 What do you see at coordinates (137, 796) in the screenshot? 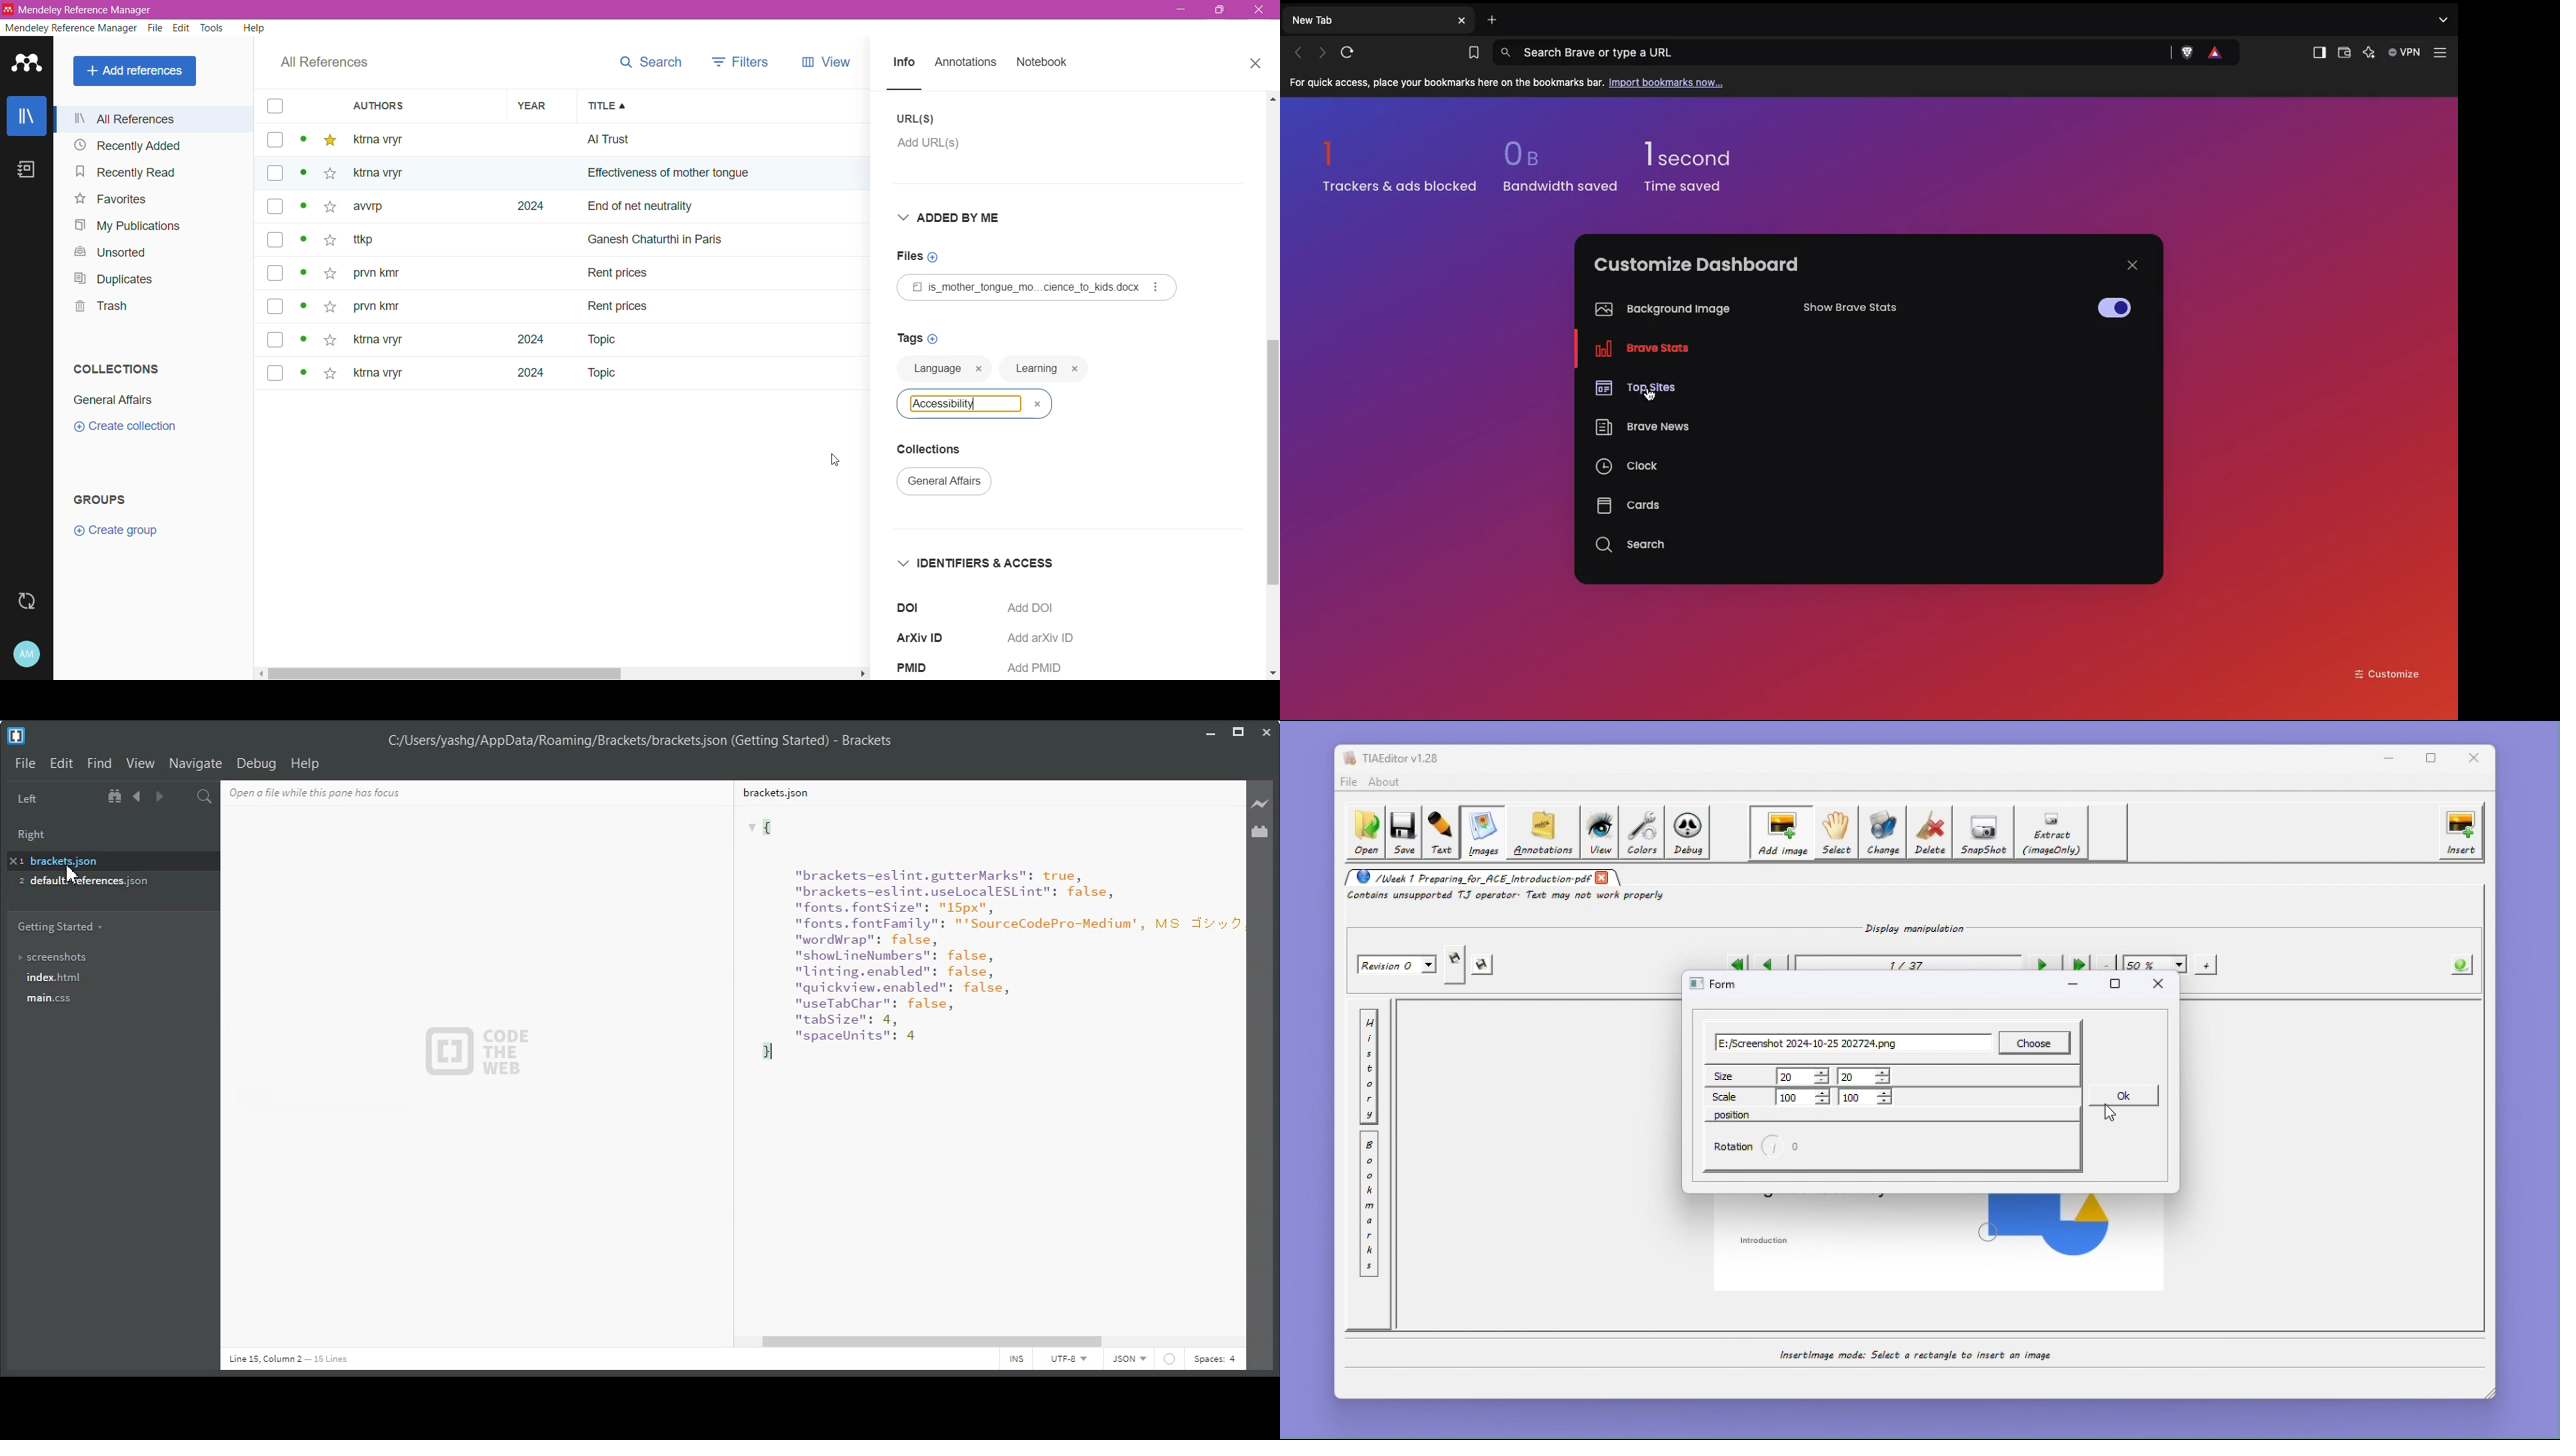
I see `Navigate Backward` at bounding box center [137, 796].